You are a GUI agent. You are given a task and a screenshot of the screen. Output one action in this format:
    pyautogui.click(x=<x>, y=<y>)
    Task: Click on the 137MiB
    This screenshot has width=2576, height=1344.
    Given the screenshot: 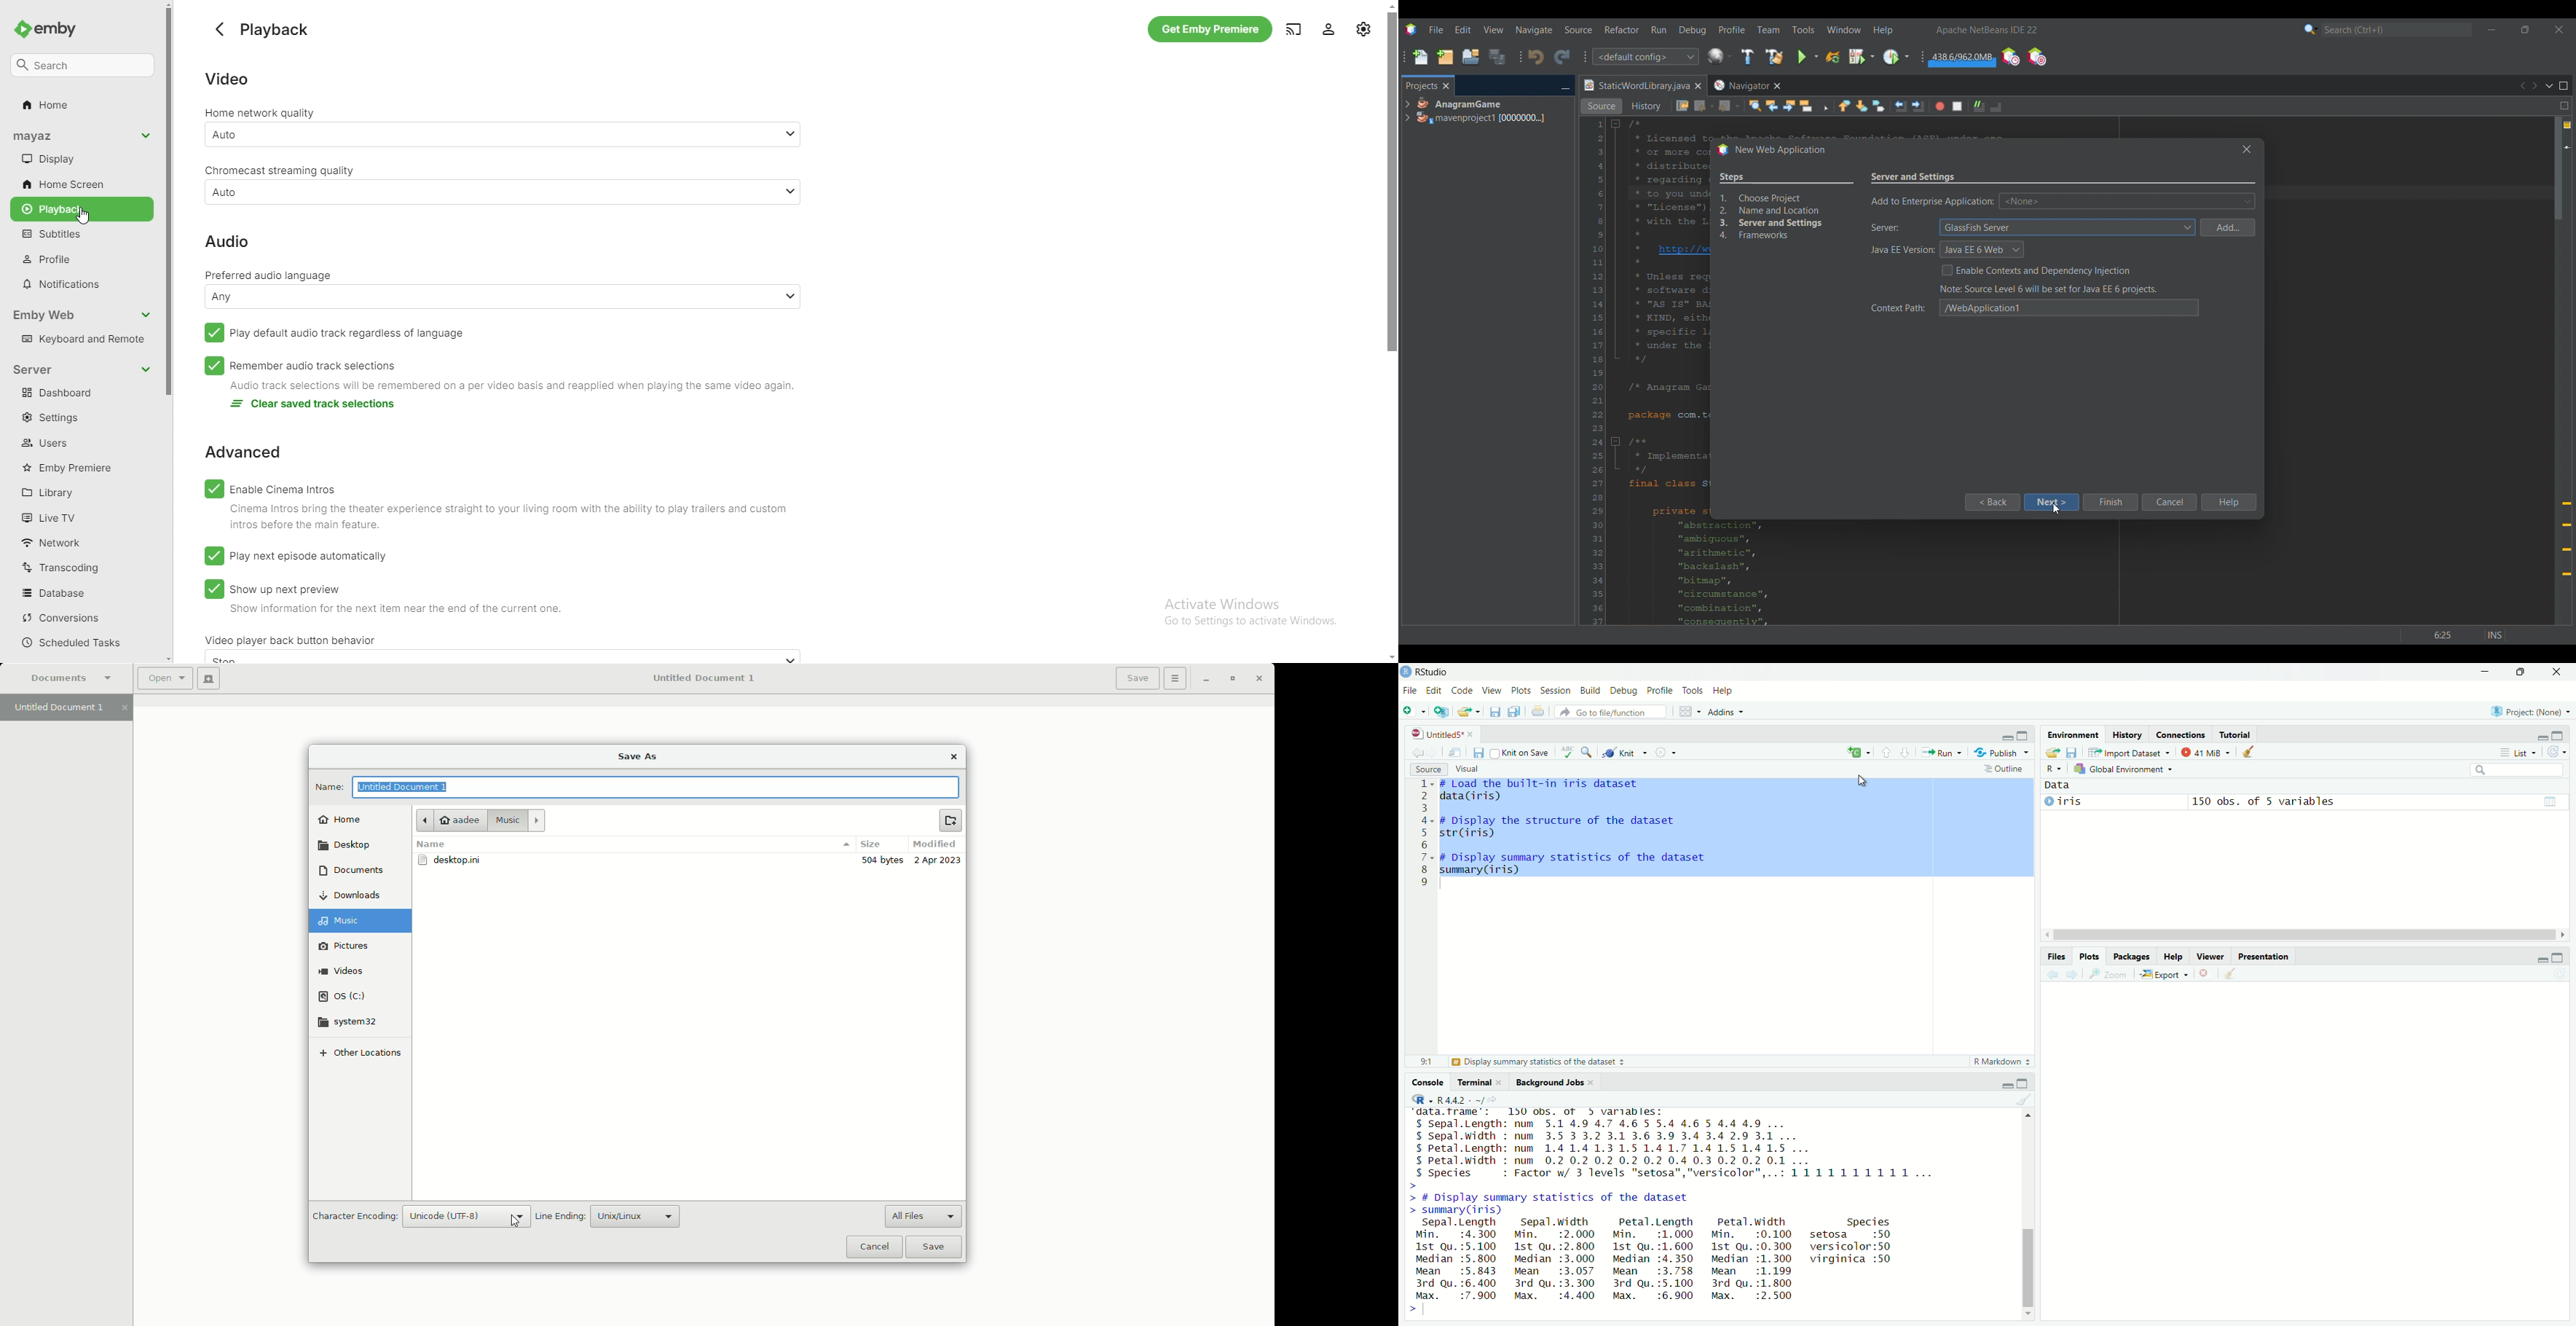 What is the action you would take?
    pyautogui.click(x=2208, y=751)
    